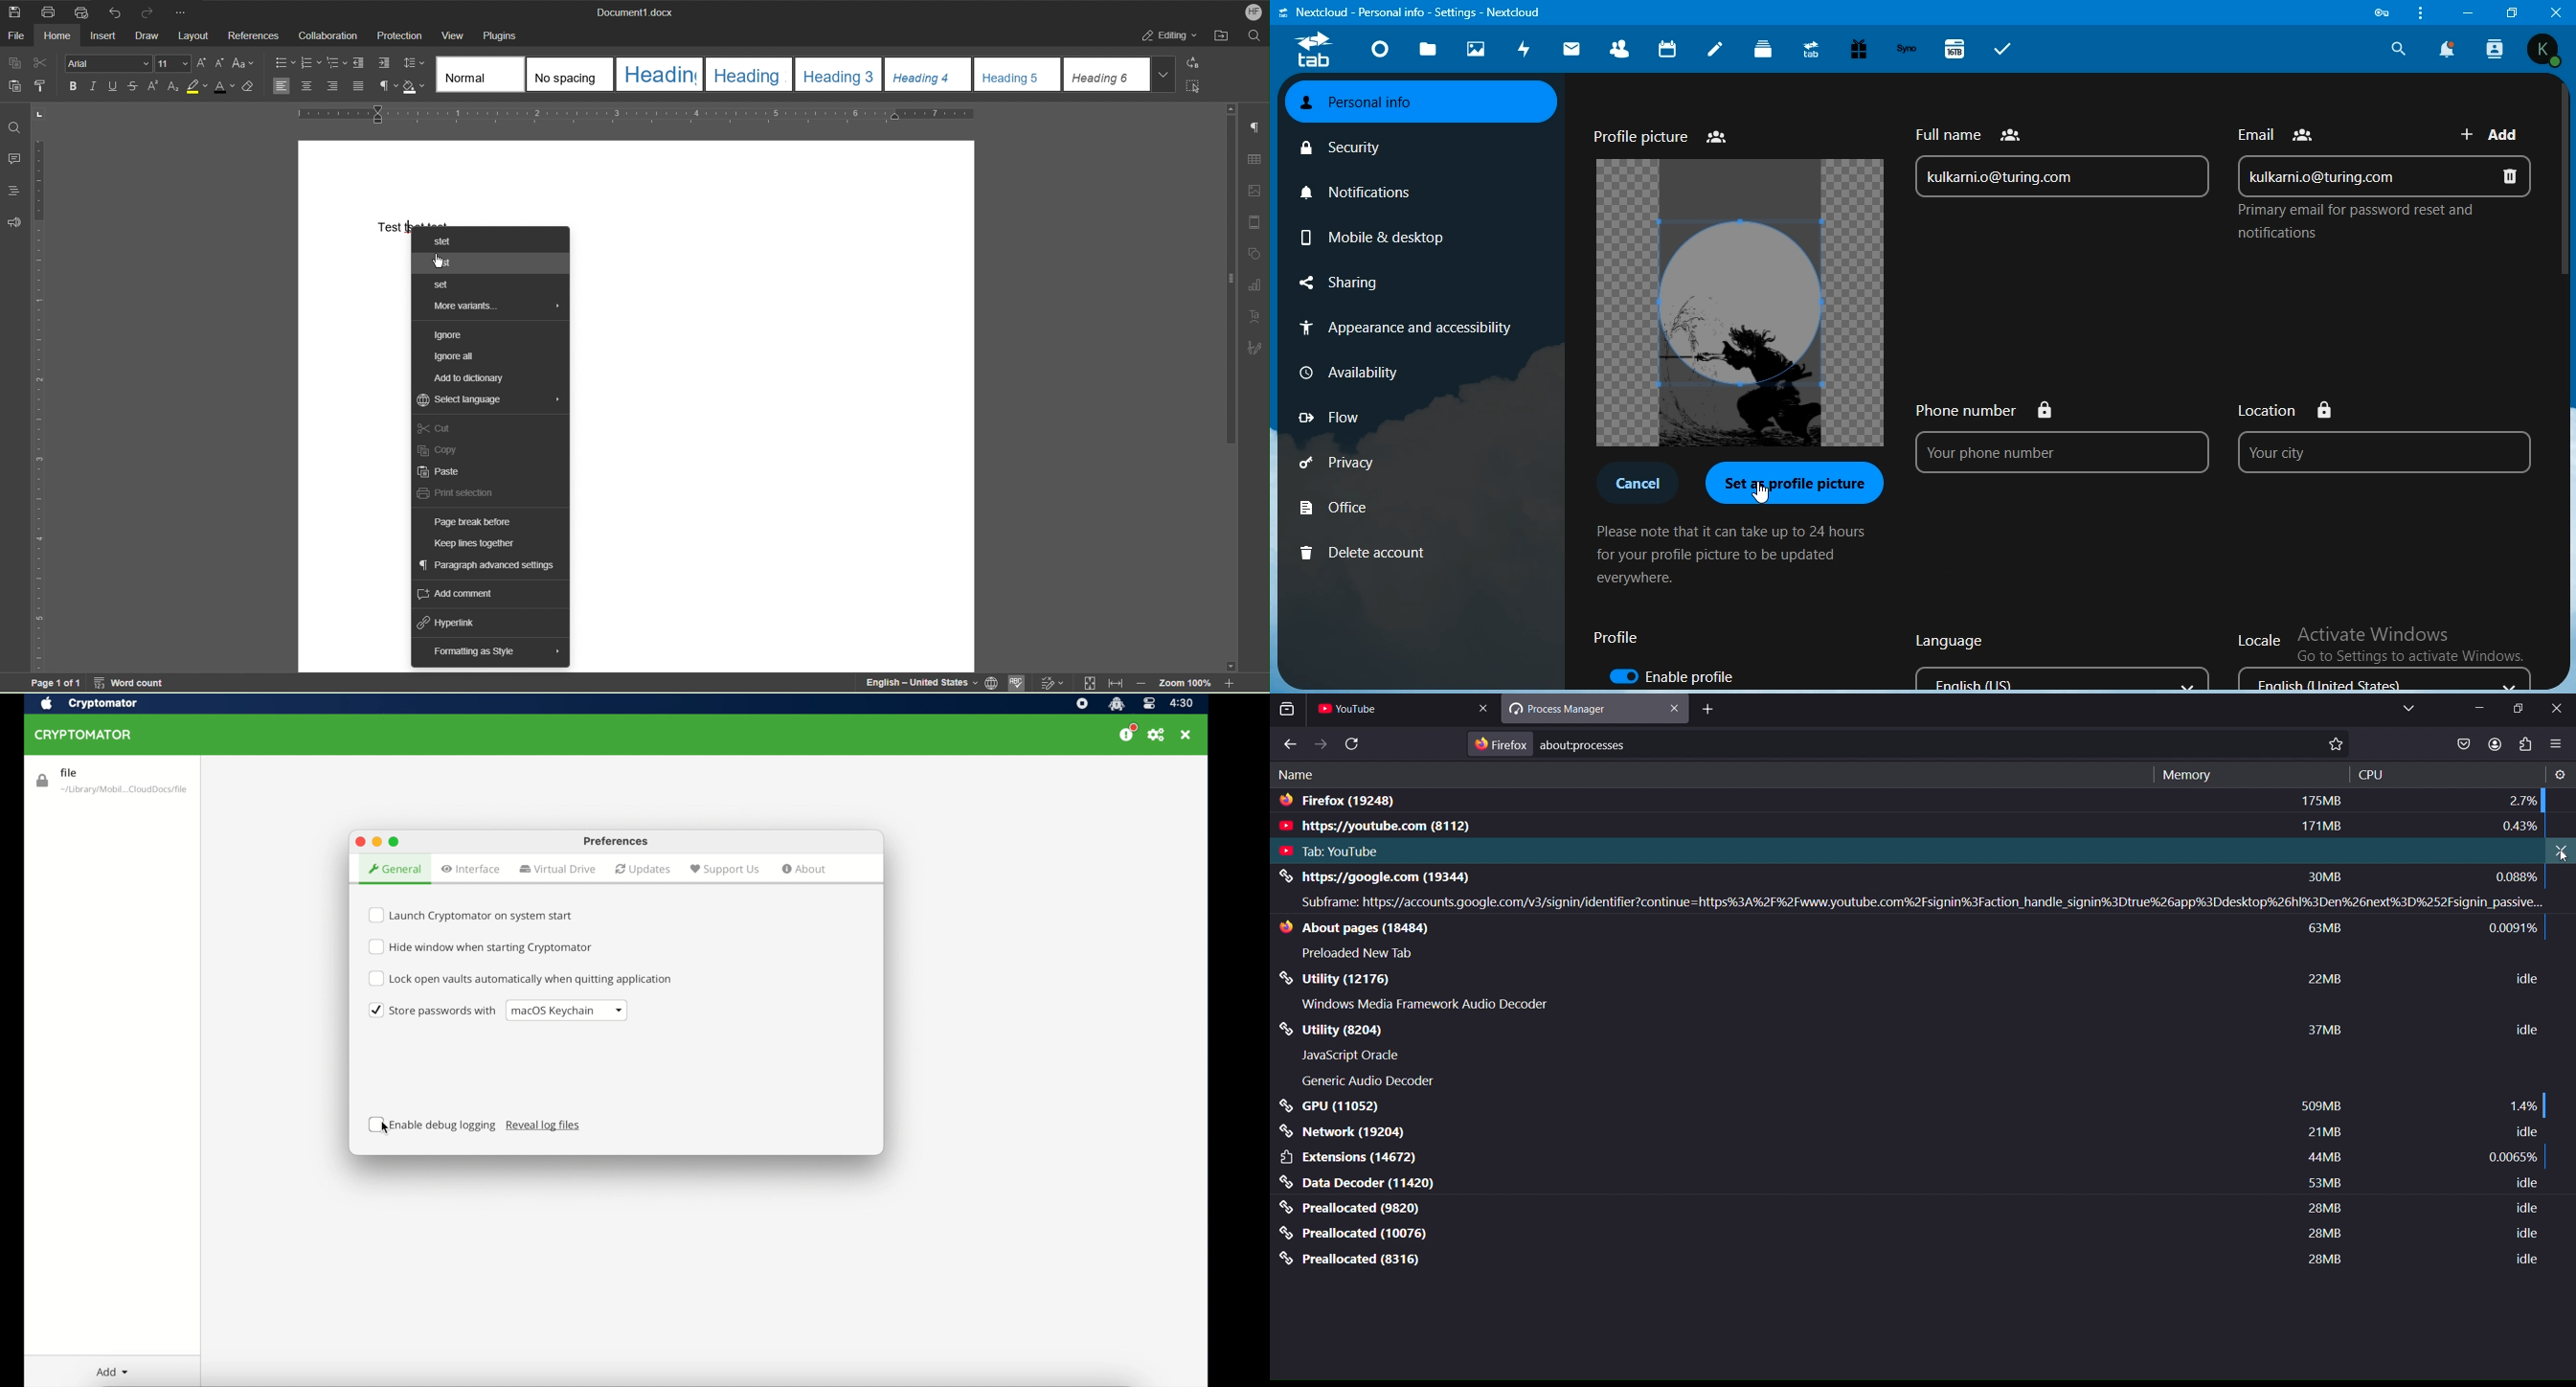 Image resolution: width=2576 pixels, height=1400 pixels. What do you see at coordinates (442, 238) in the screenshot?
I see `Stet` at bounding box center [442, 238].